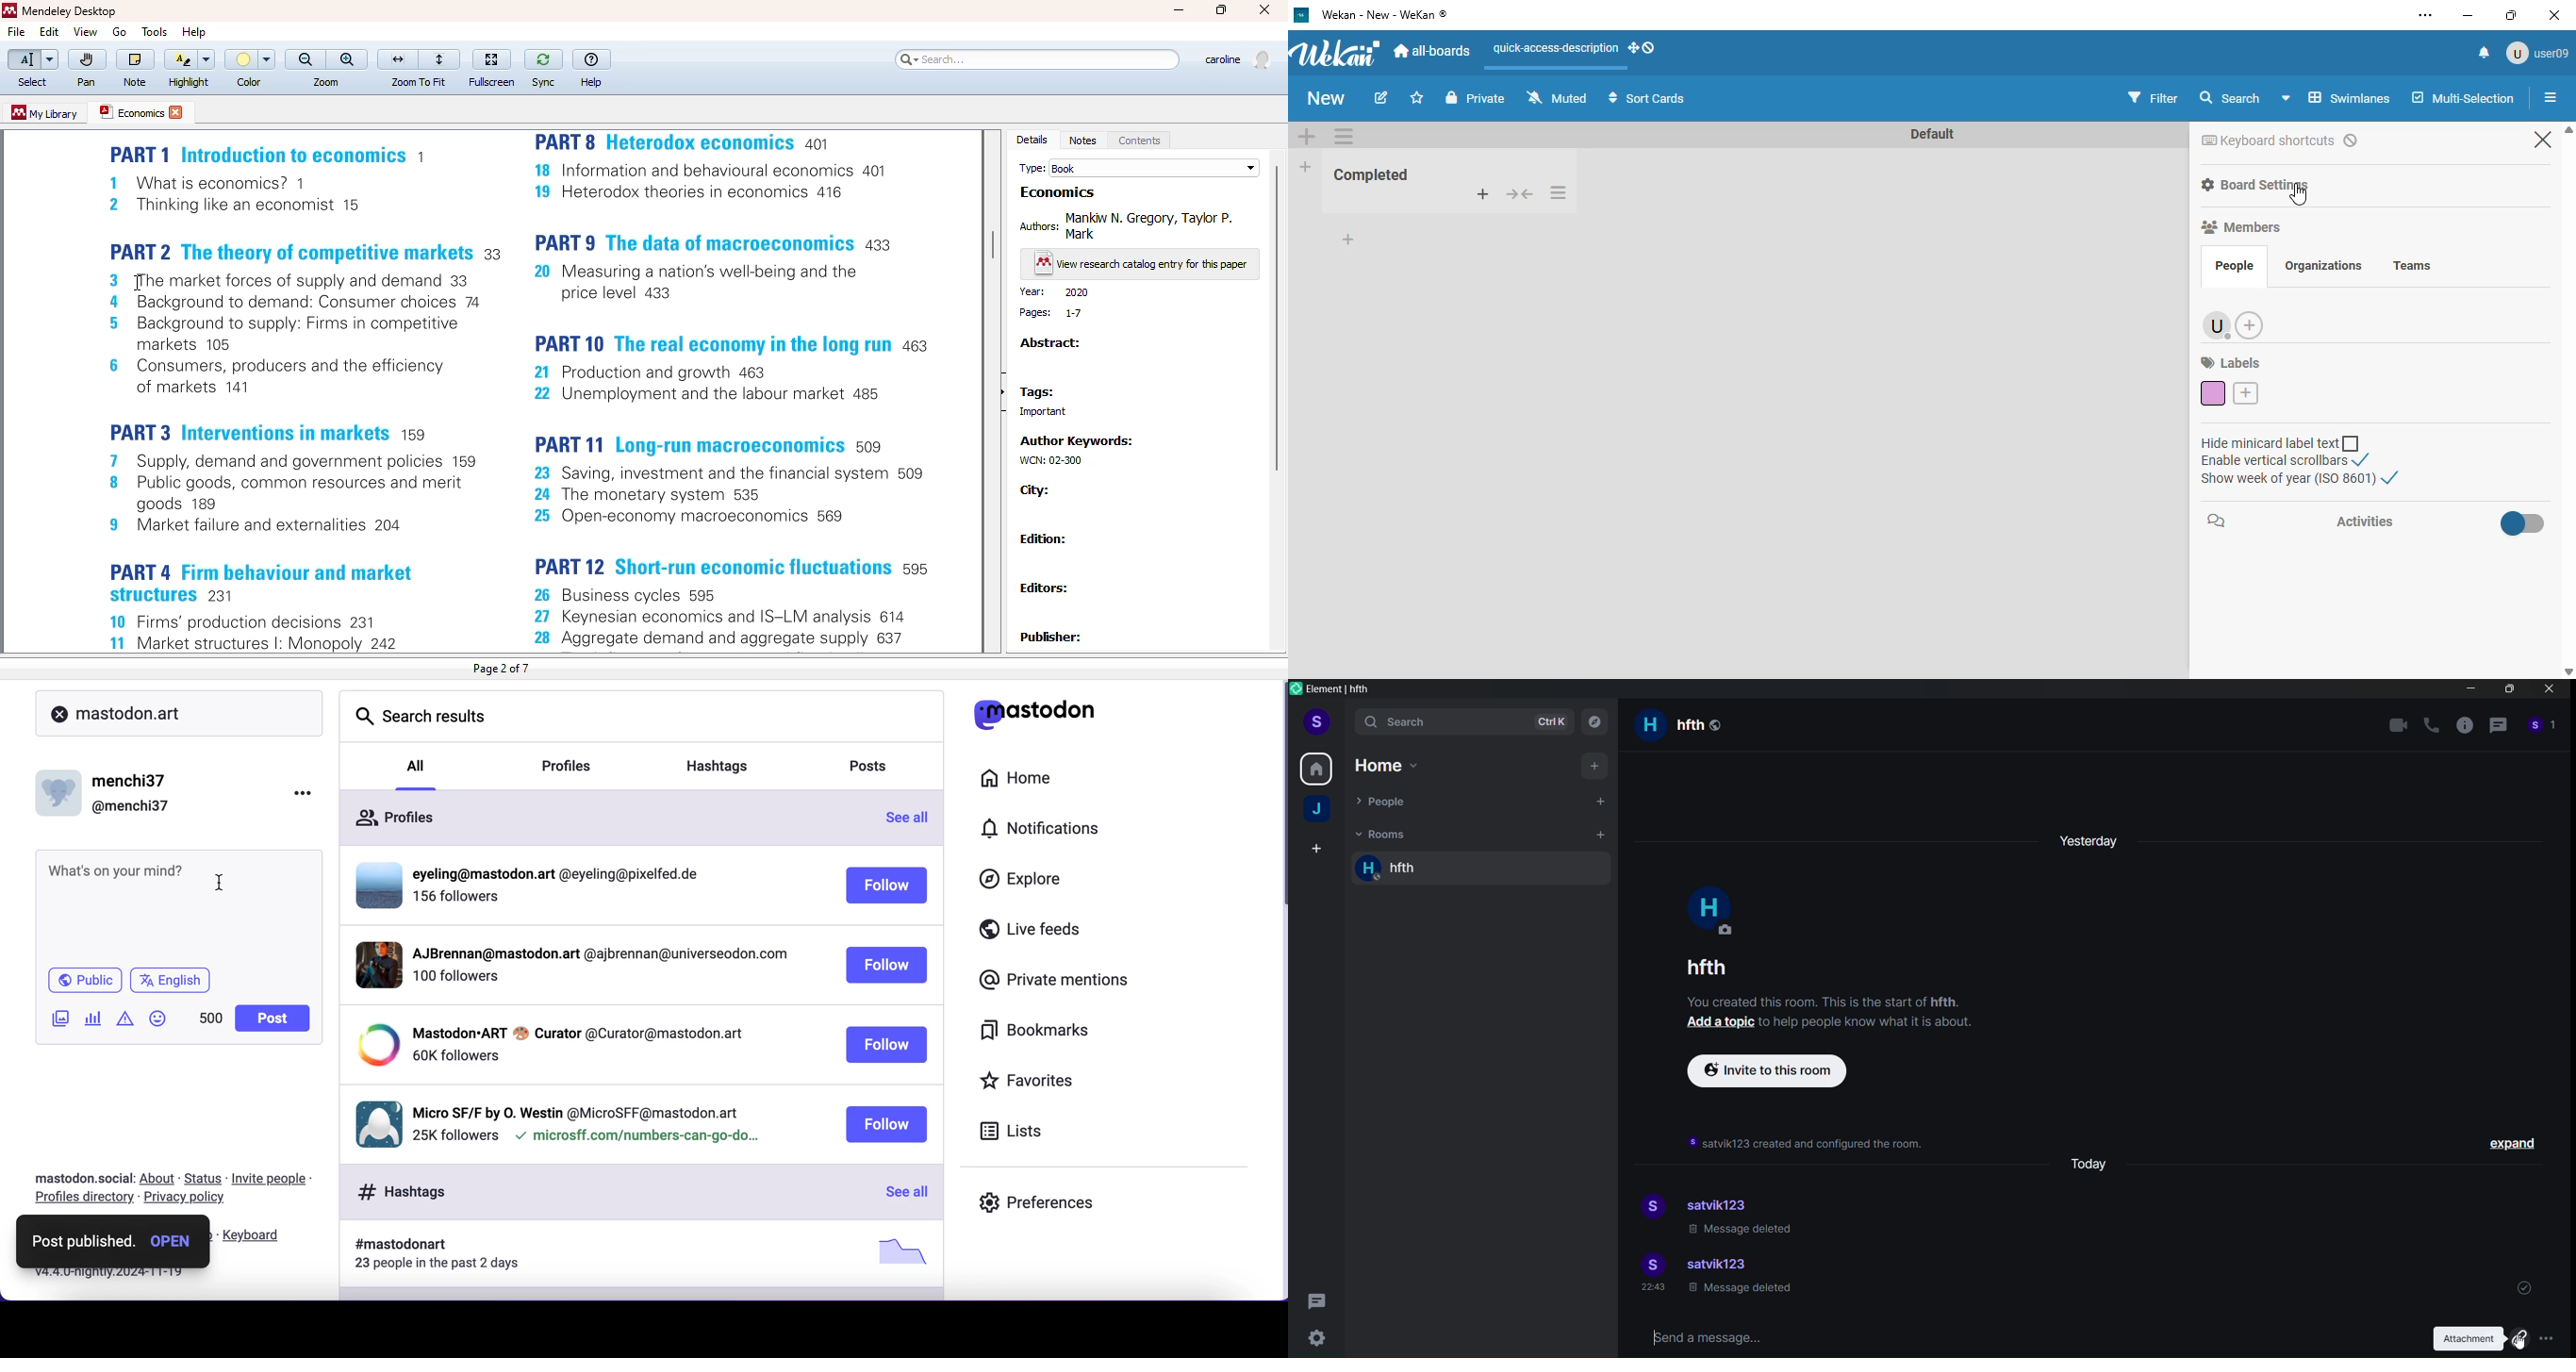  I want to click on home, so click(1029, 779).